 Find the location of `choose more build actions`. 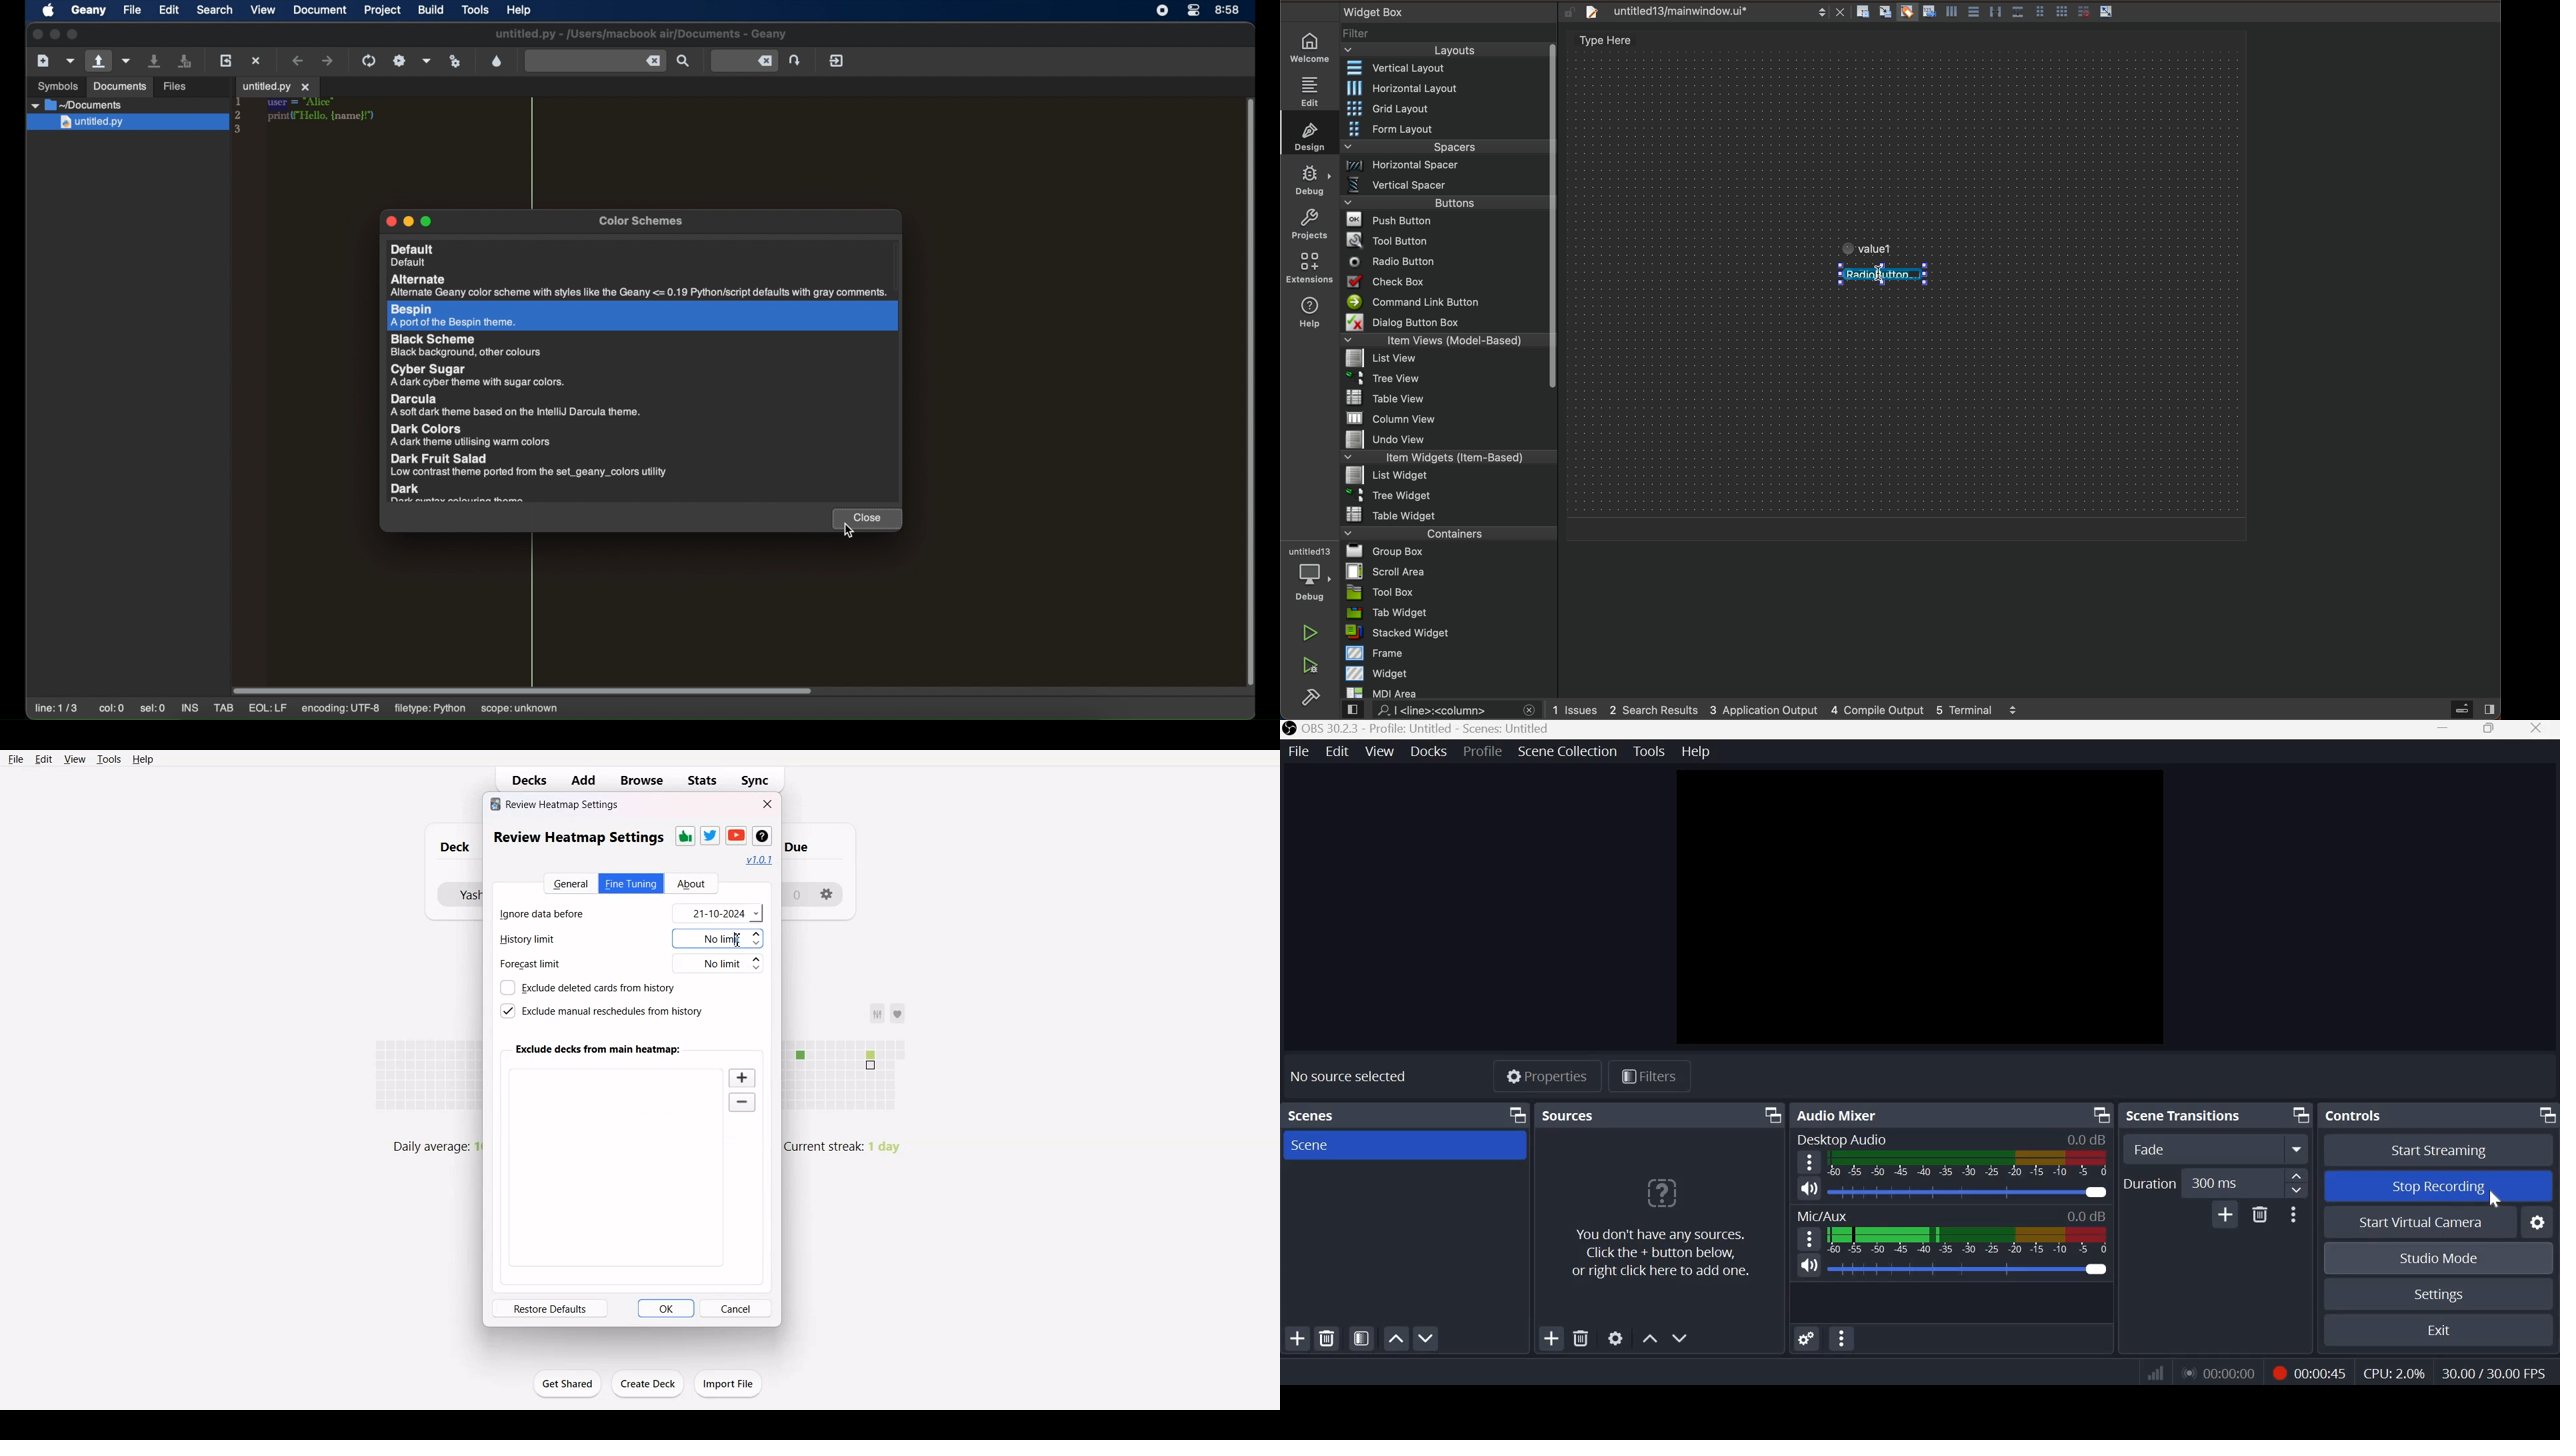

choose more build actions is located at coordinates (427, 61).